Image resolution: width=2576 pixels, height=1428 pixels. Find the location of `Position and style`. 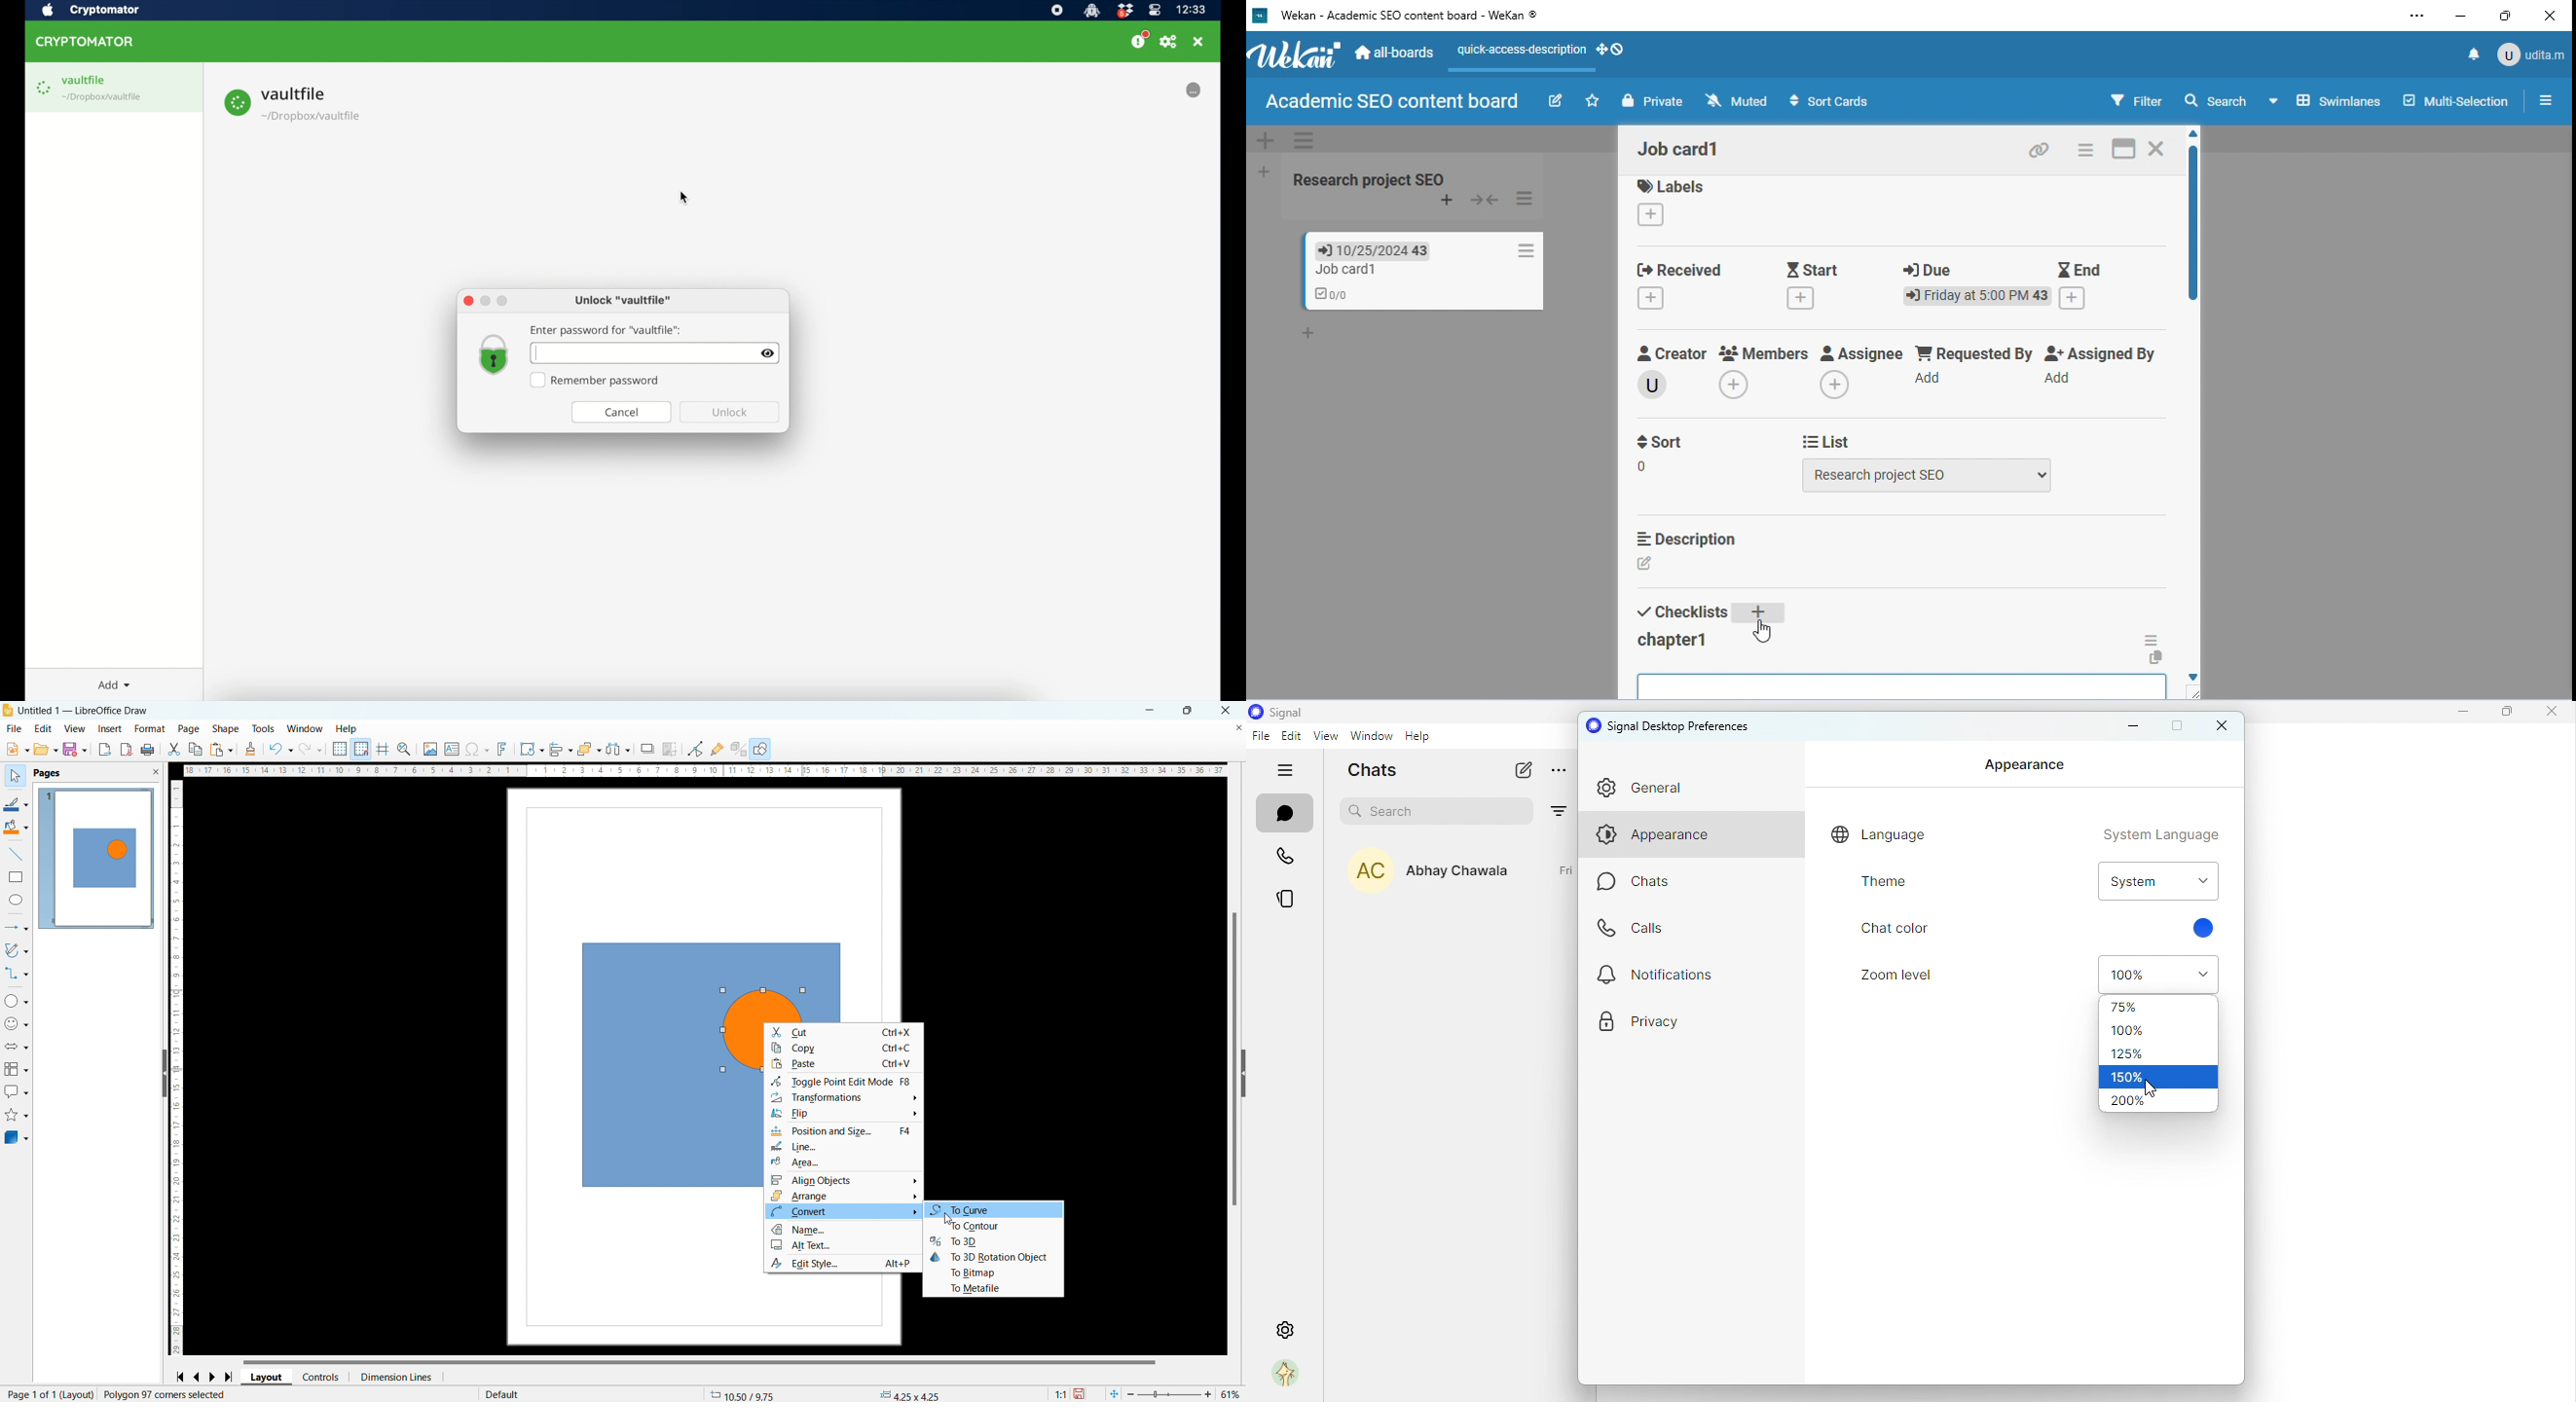

Position and style is located at coordinates (844, 1130).